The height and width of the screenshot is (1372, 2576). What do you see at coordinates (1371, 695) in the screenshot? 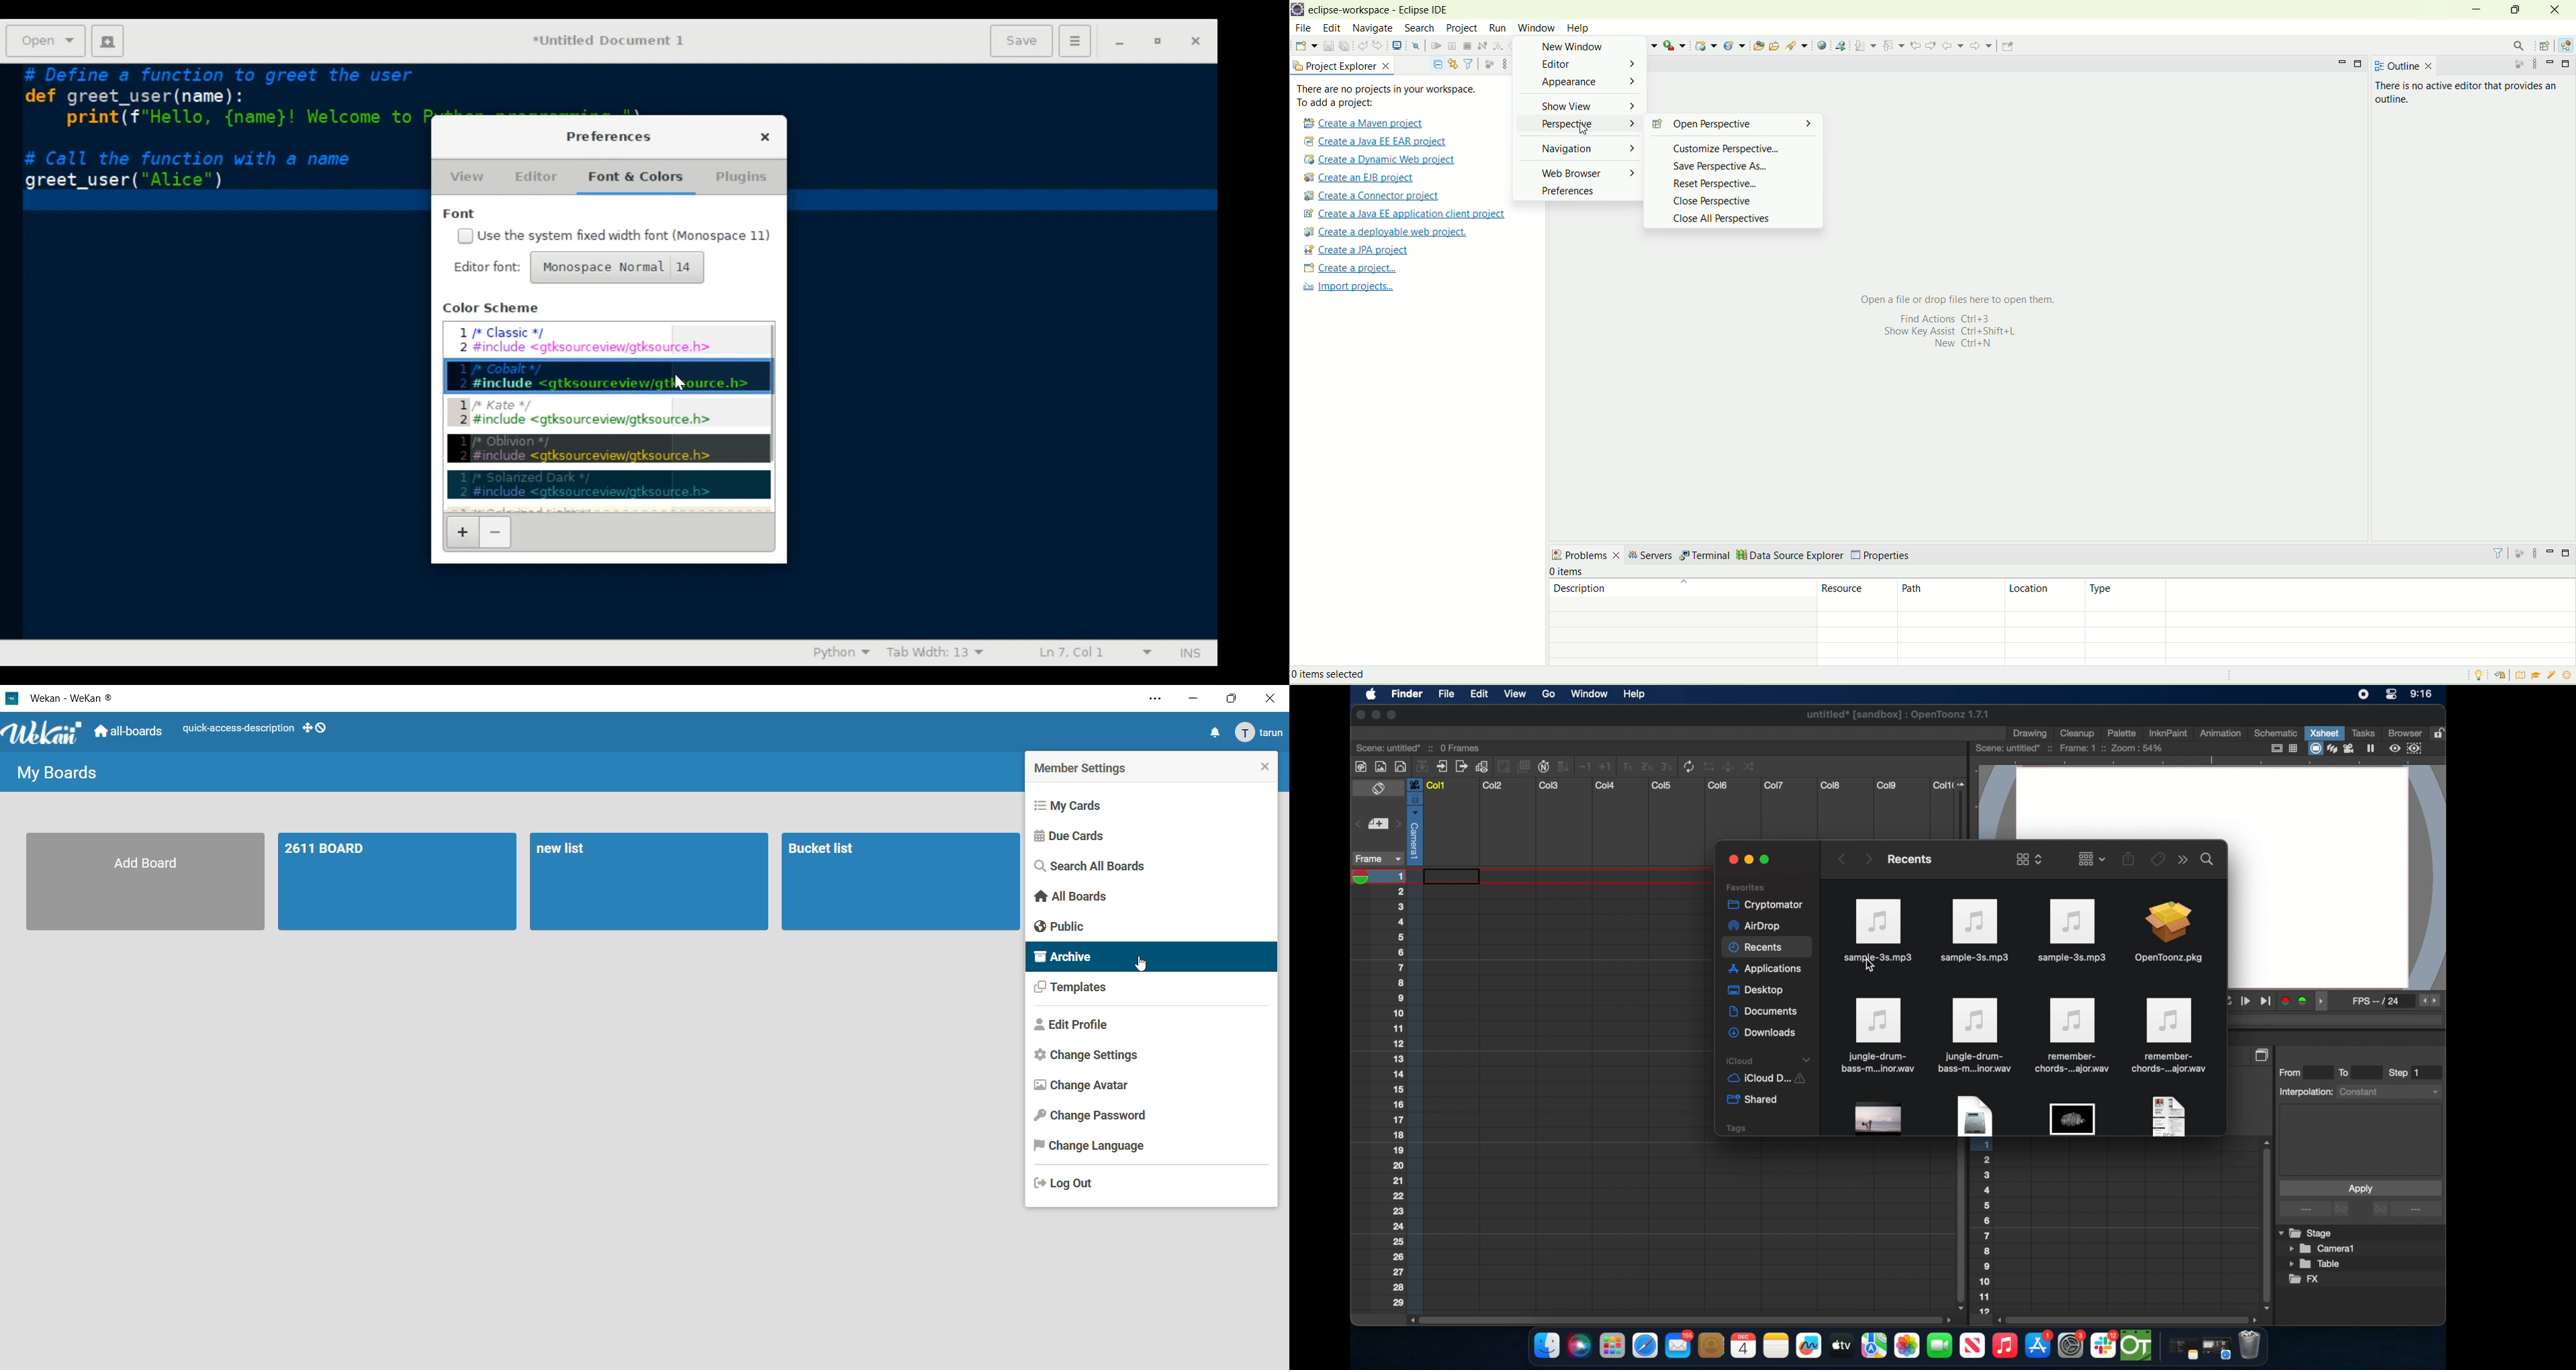
I see `appleicon` at bounding box center [1371, 695].